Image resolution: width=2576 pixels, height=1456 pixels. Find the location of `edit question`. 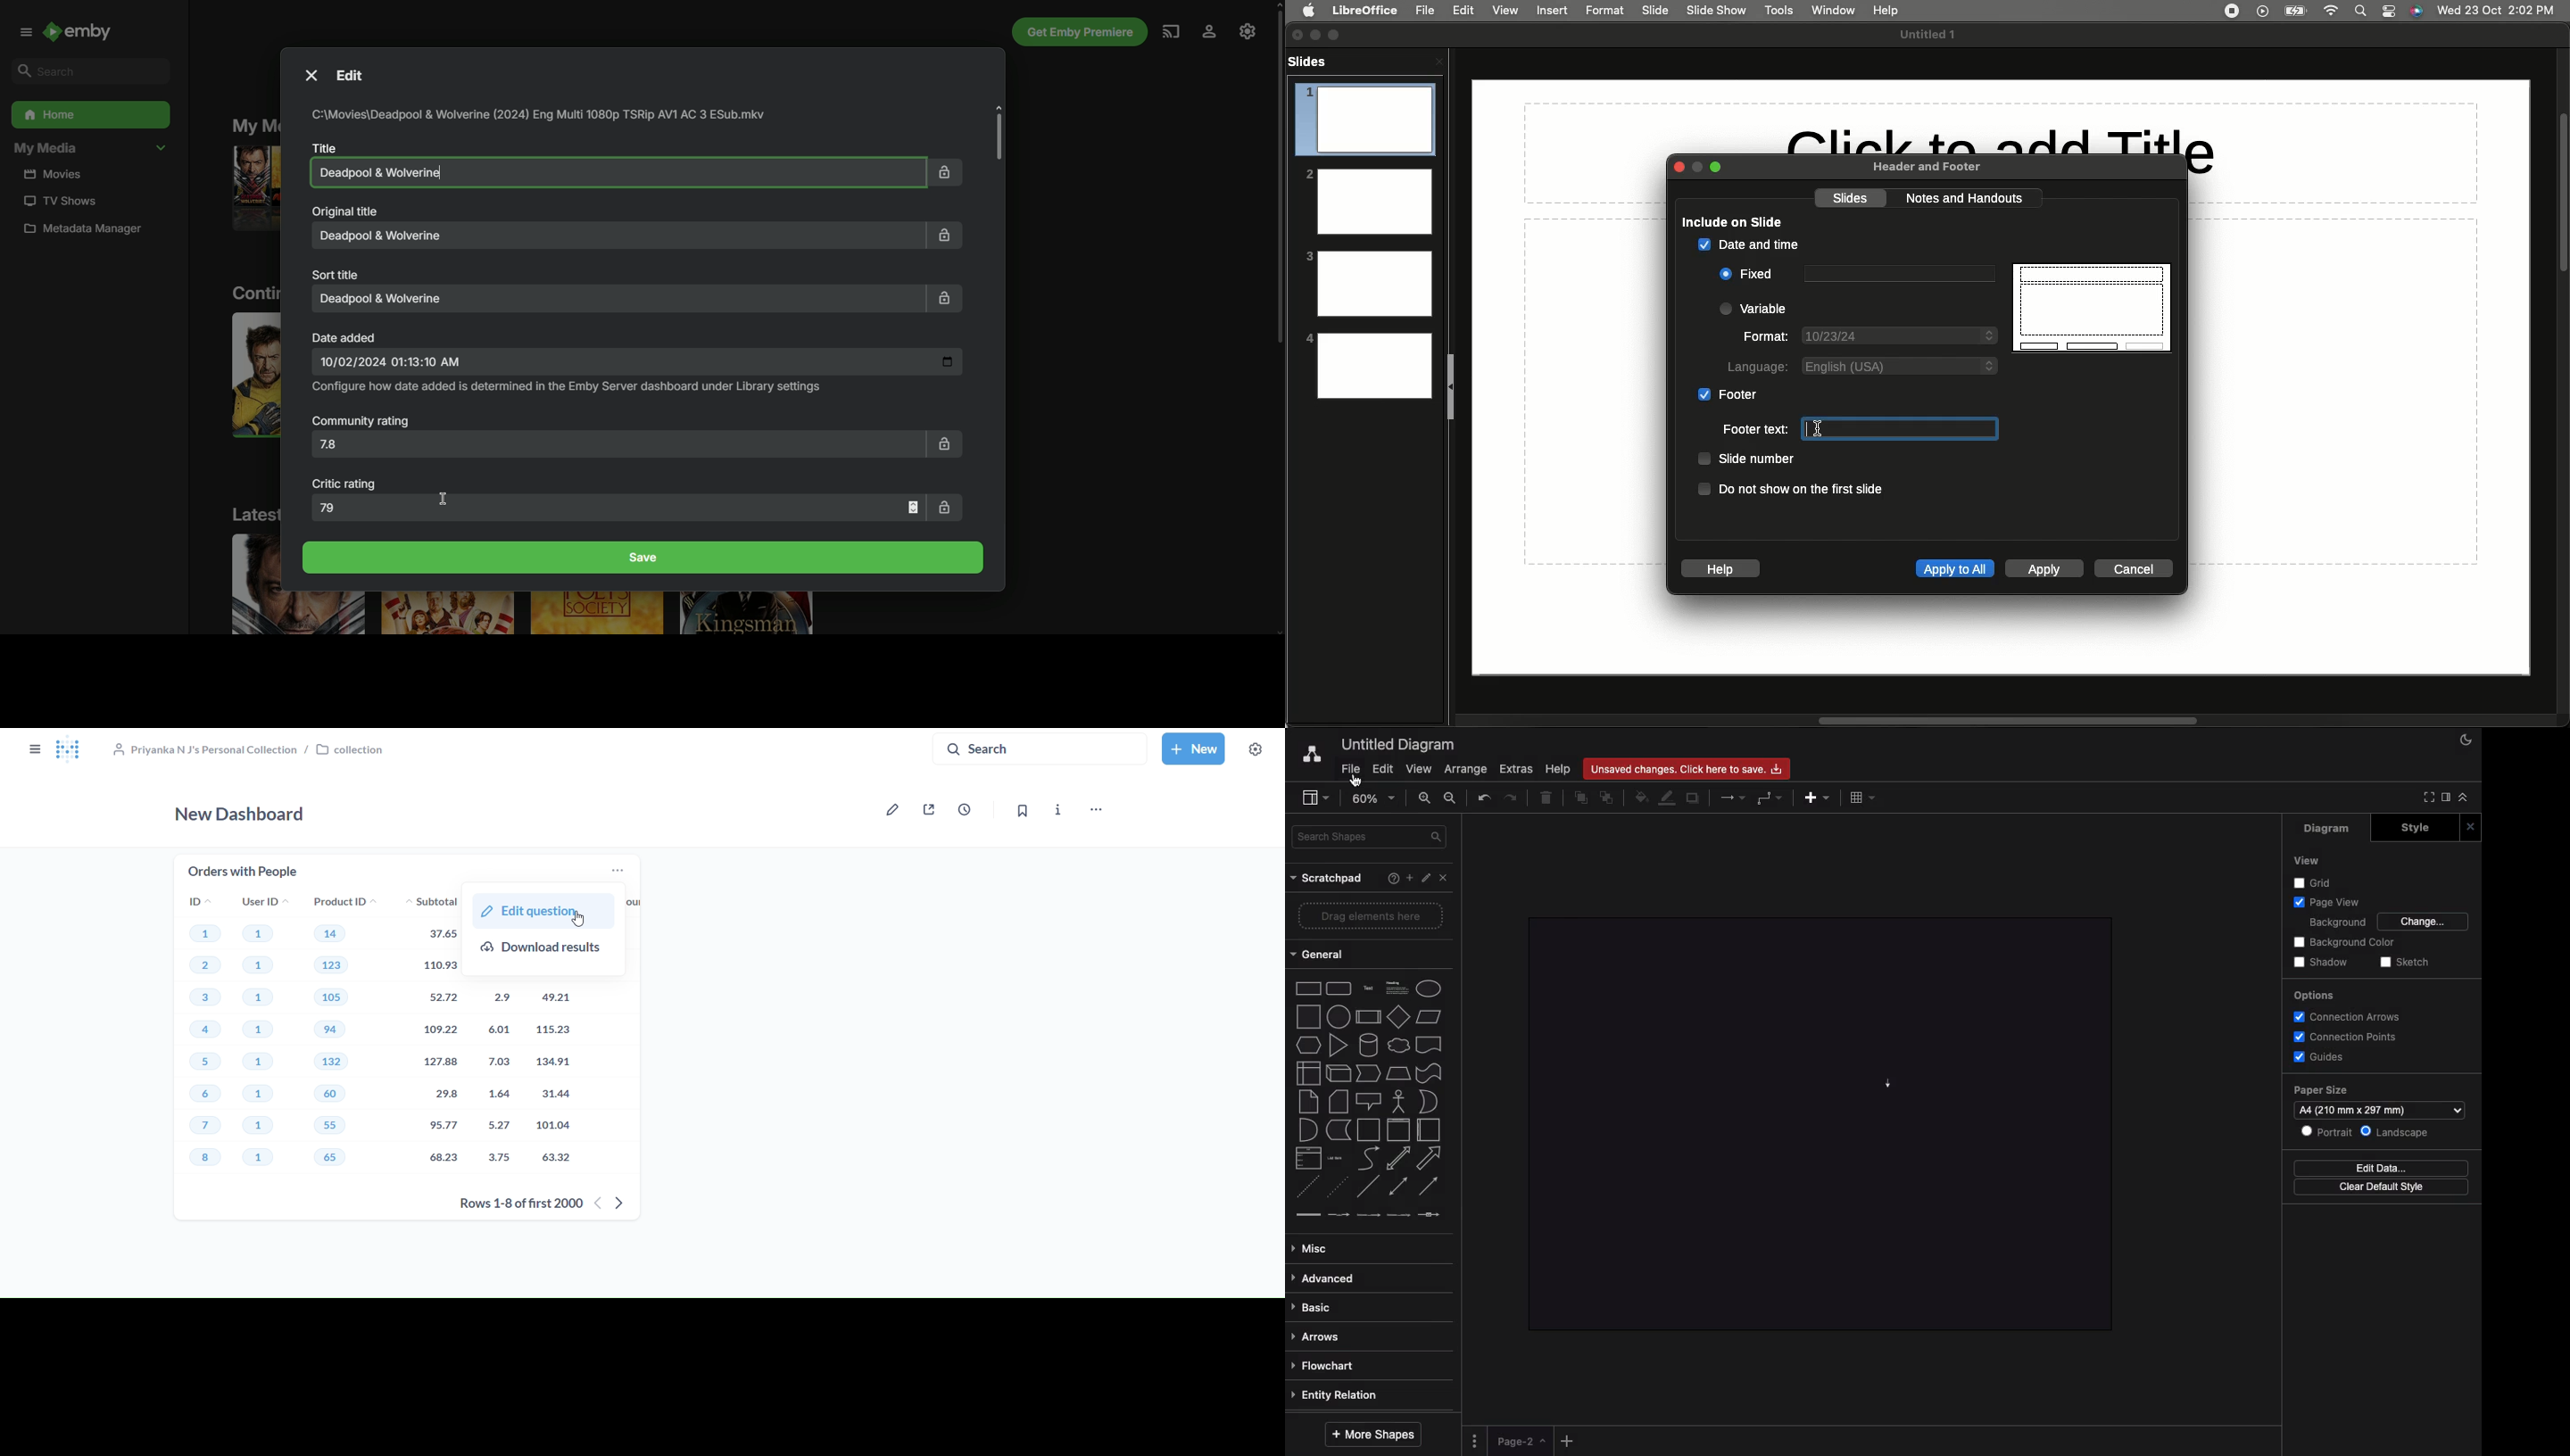

edit question is located at coordinates (543, 911).